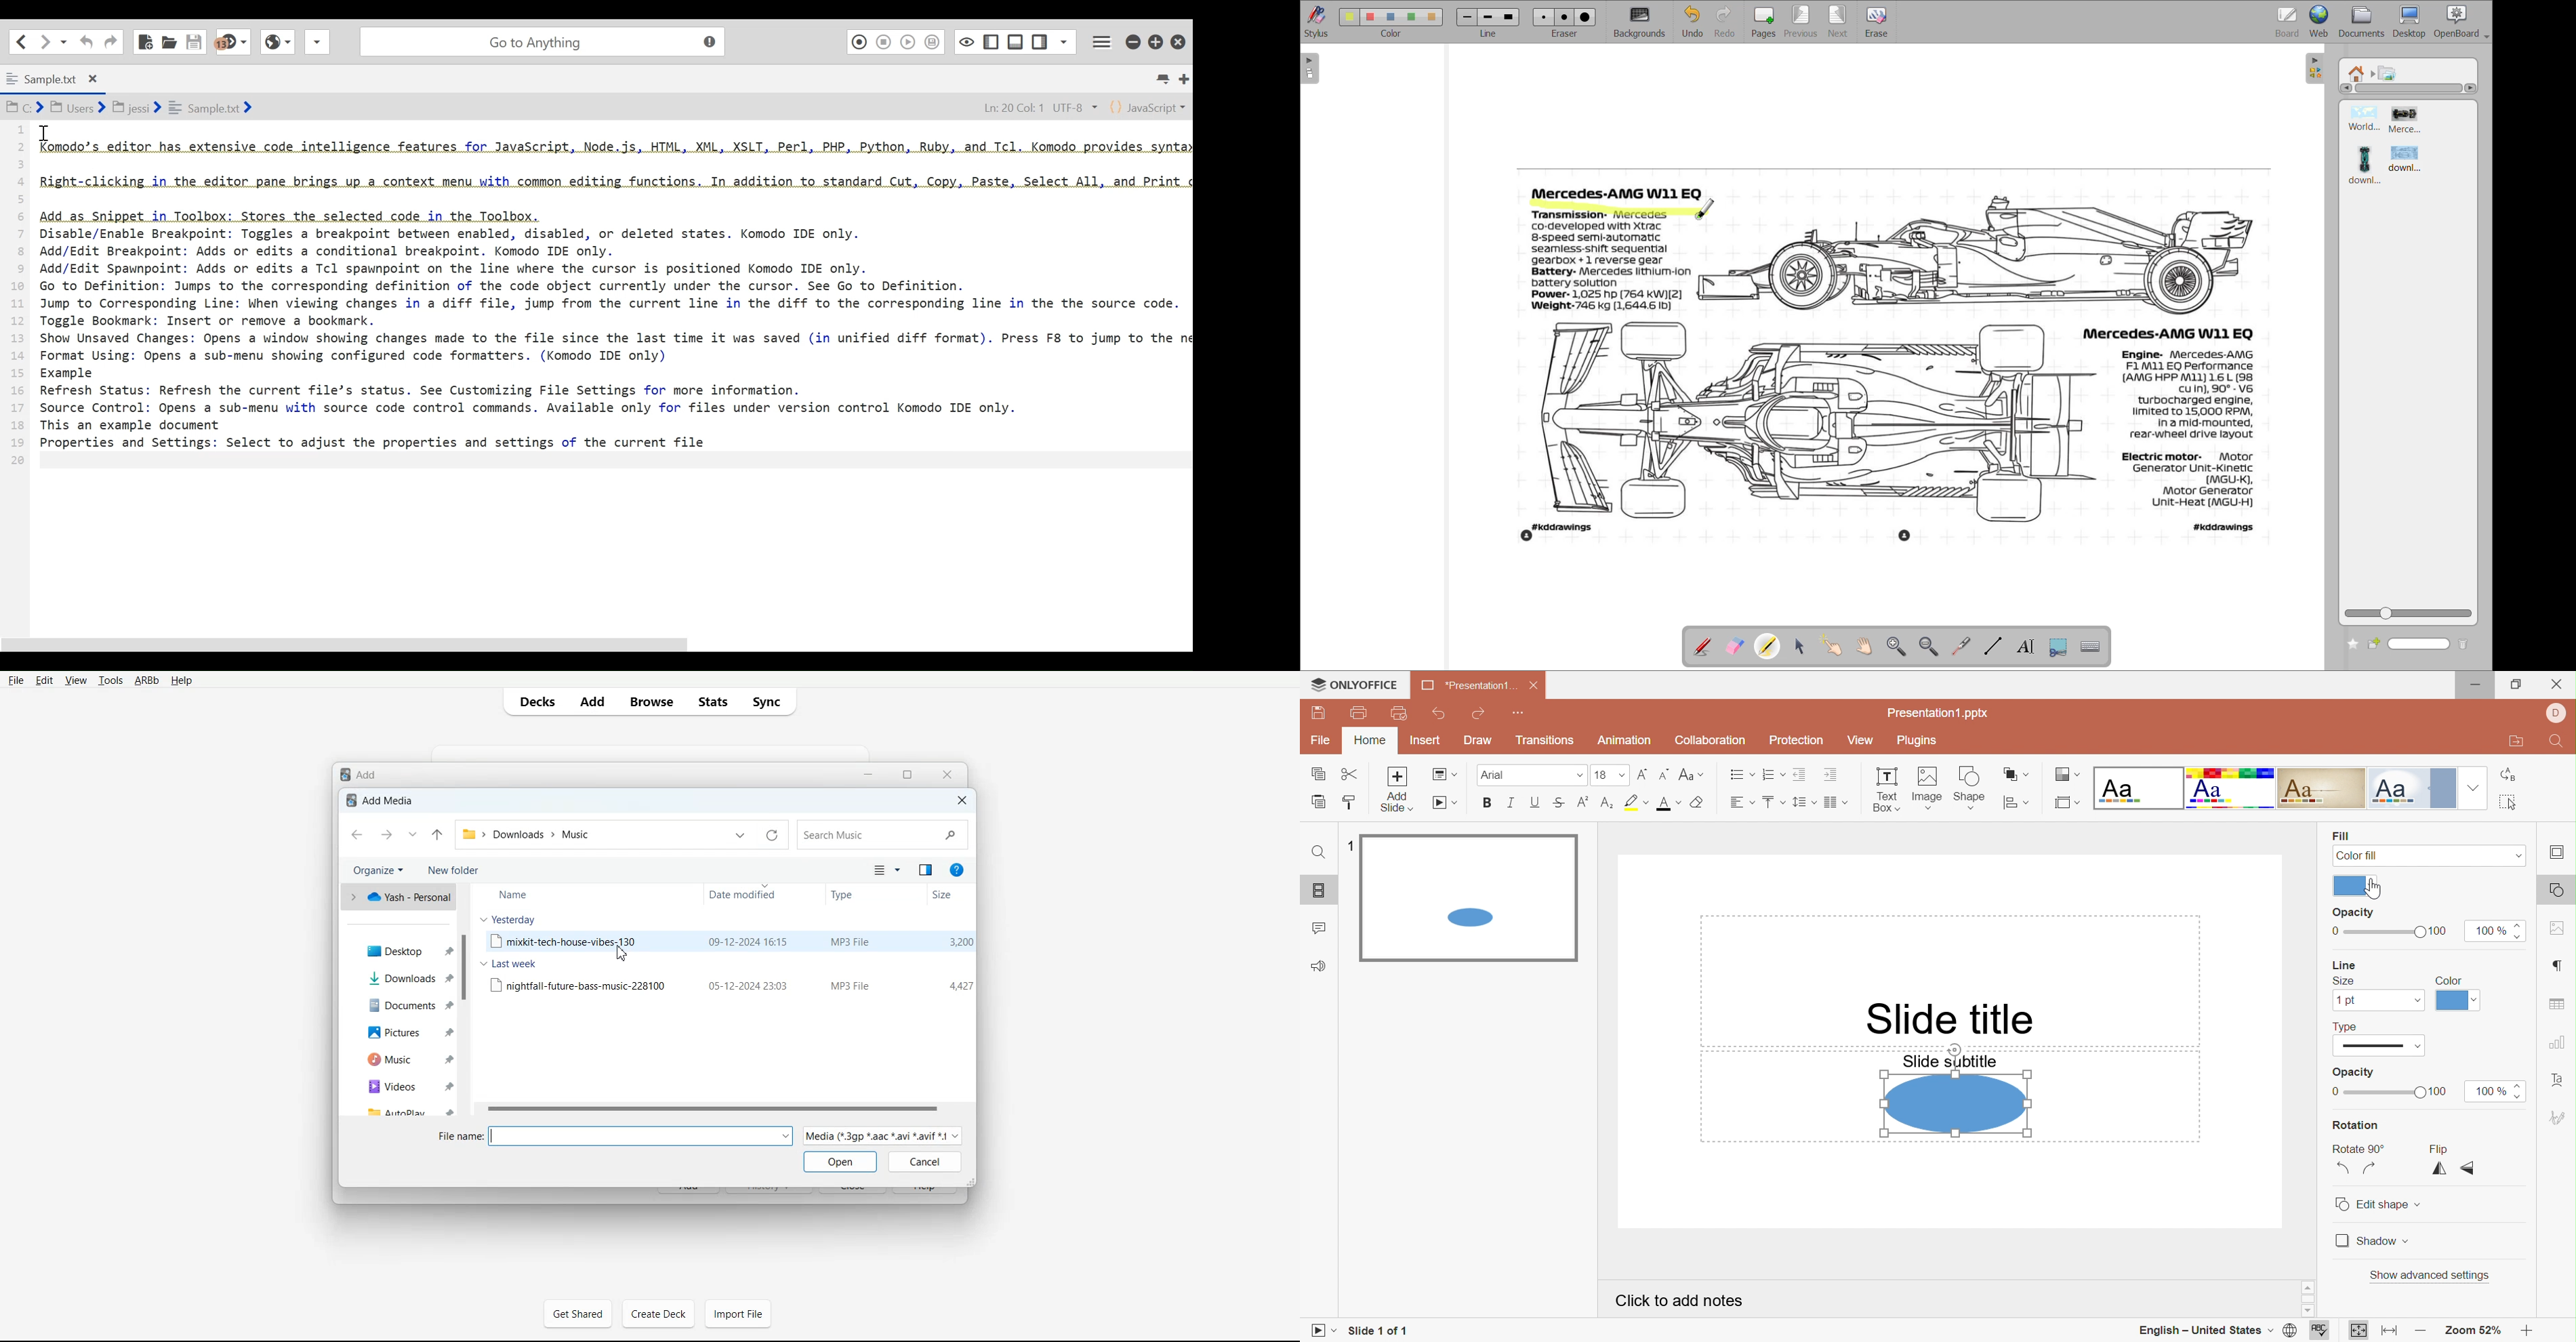 This screenshot has height=1344, width=2576. Describe the element at coordinates (2353, 914) in the screenshot. I see `Opacity` at that location.